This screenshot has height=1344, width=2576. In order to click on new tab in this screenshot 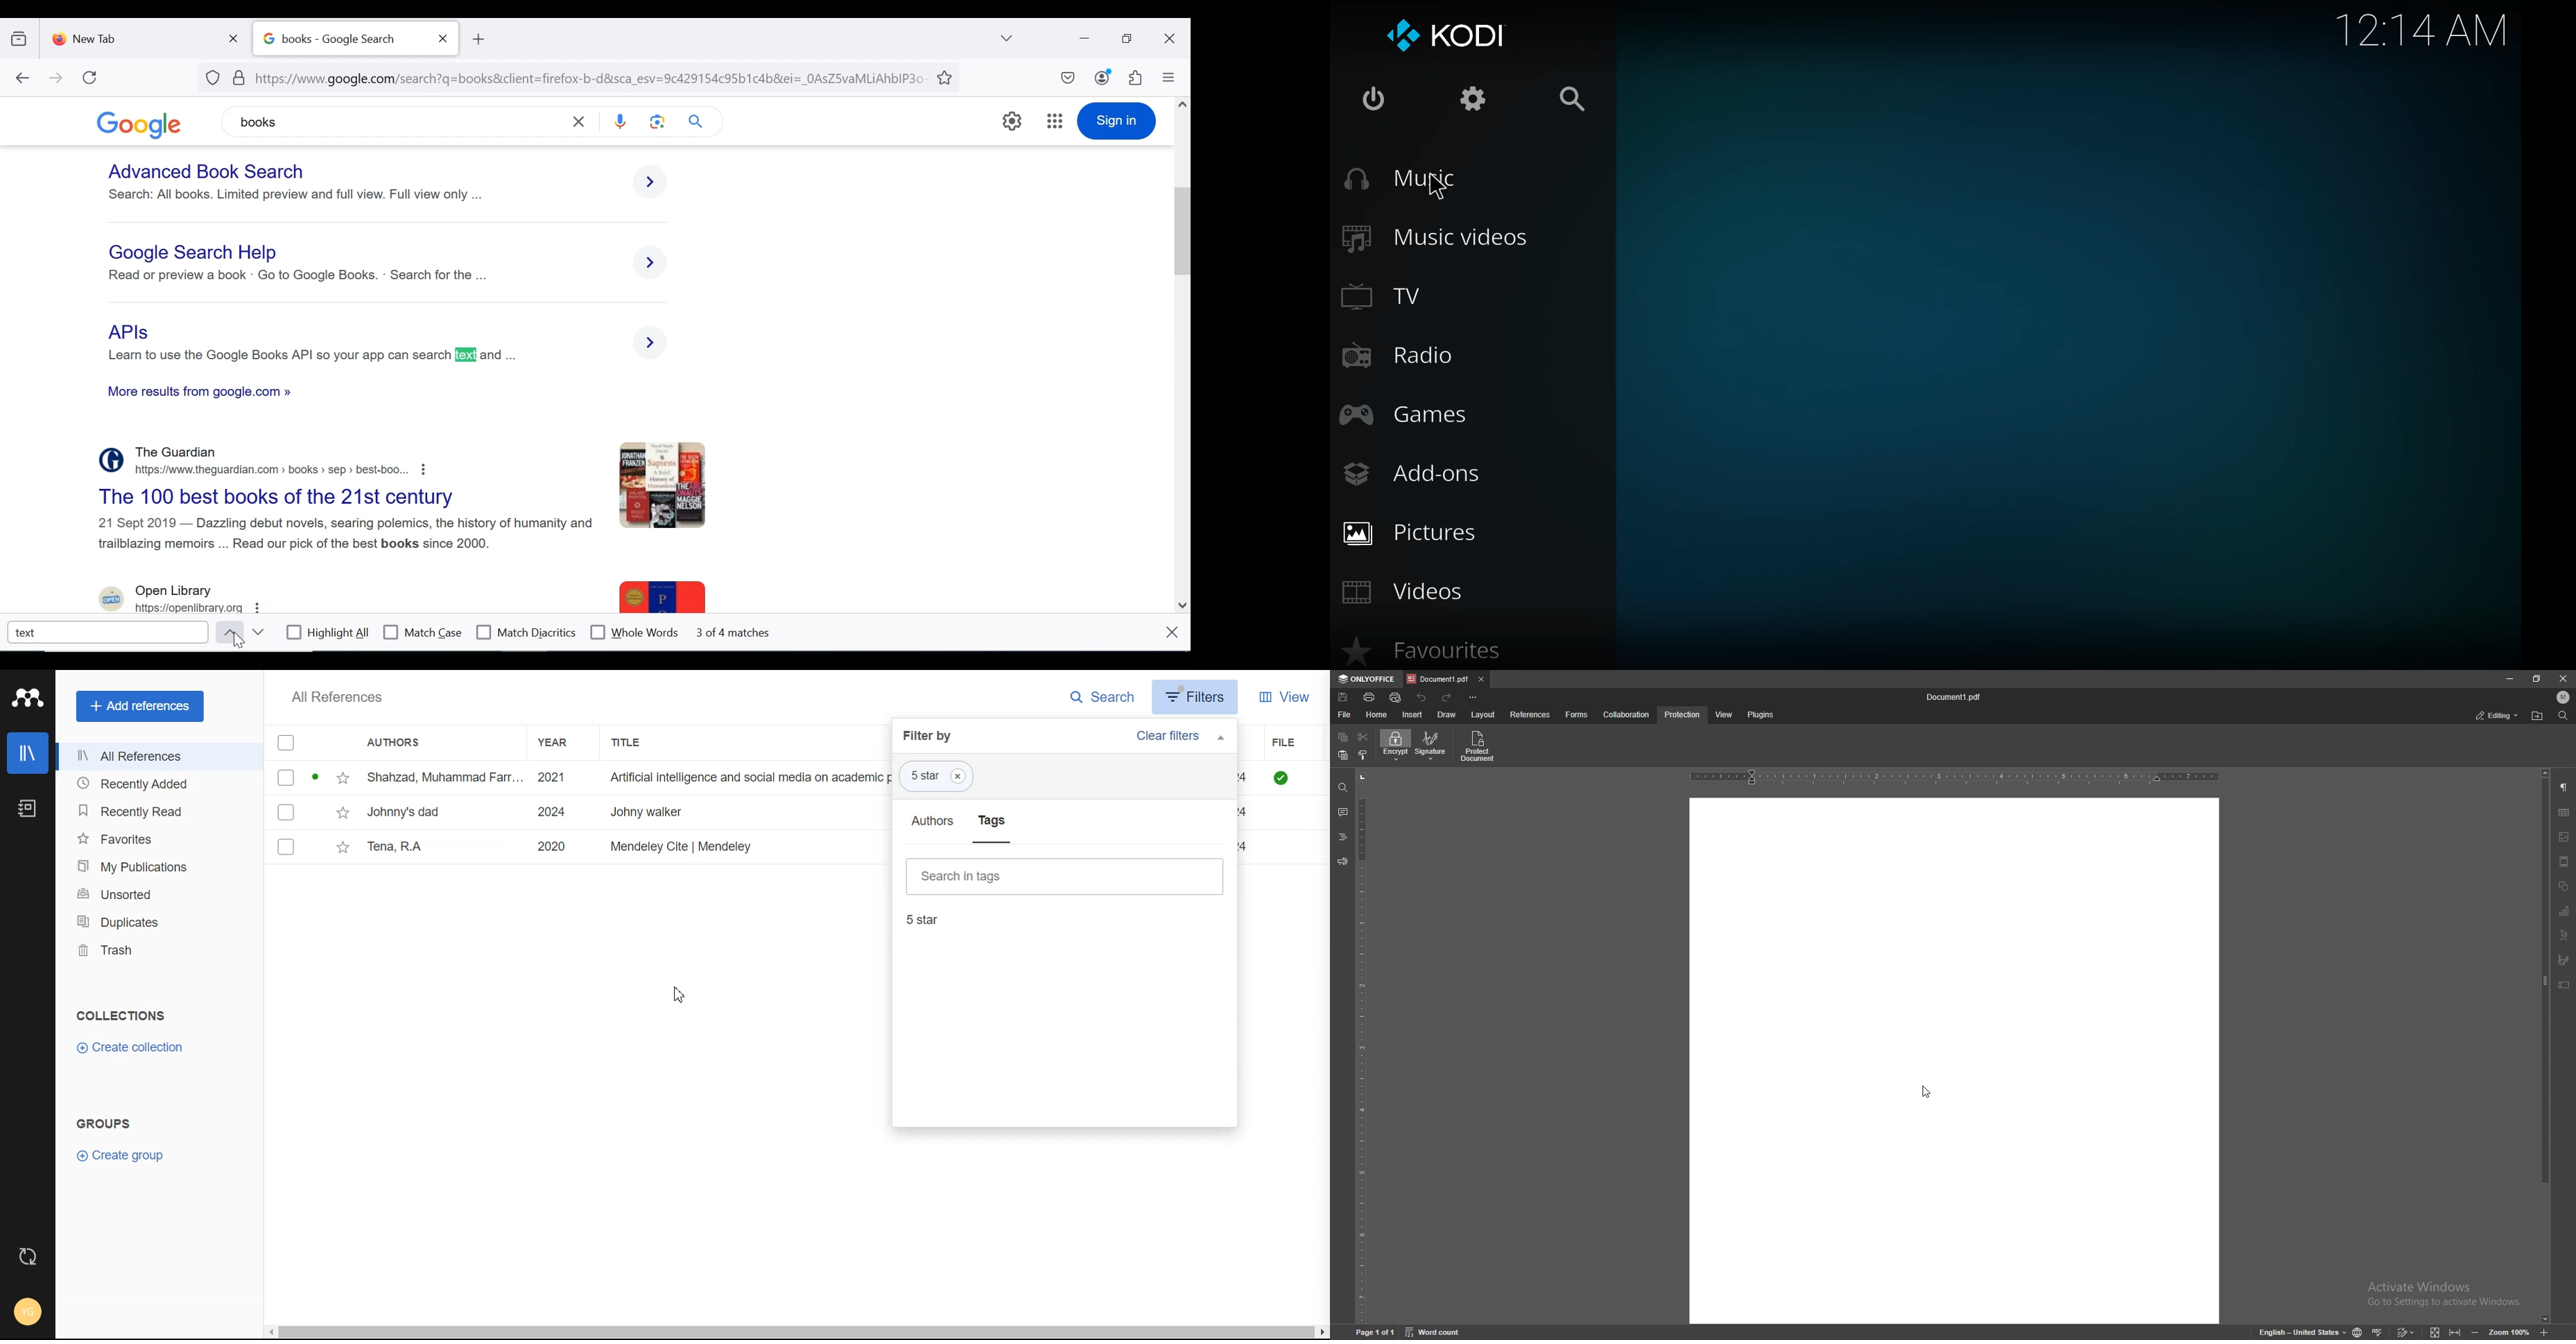, I will do `click(133, 36)`.